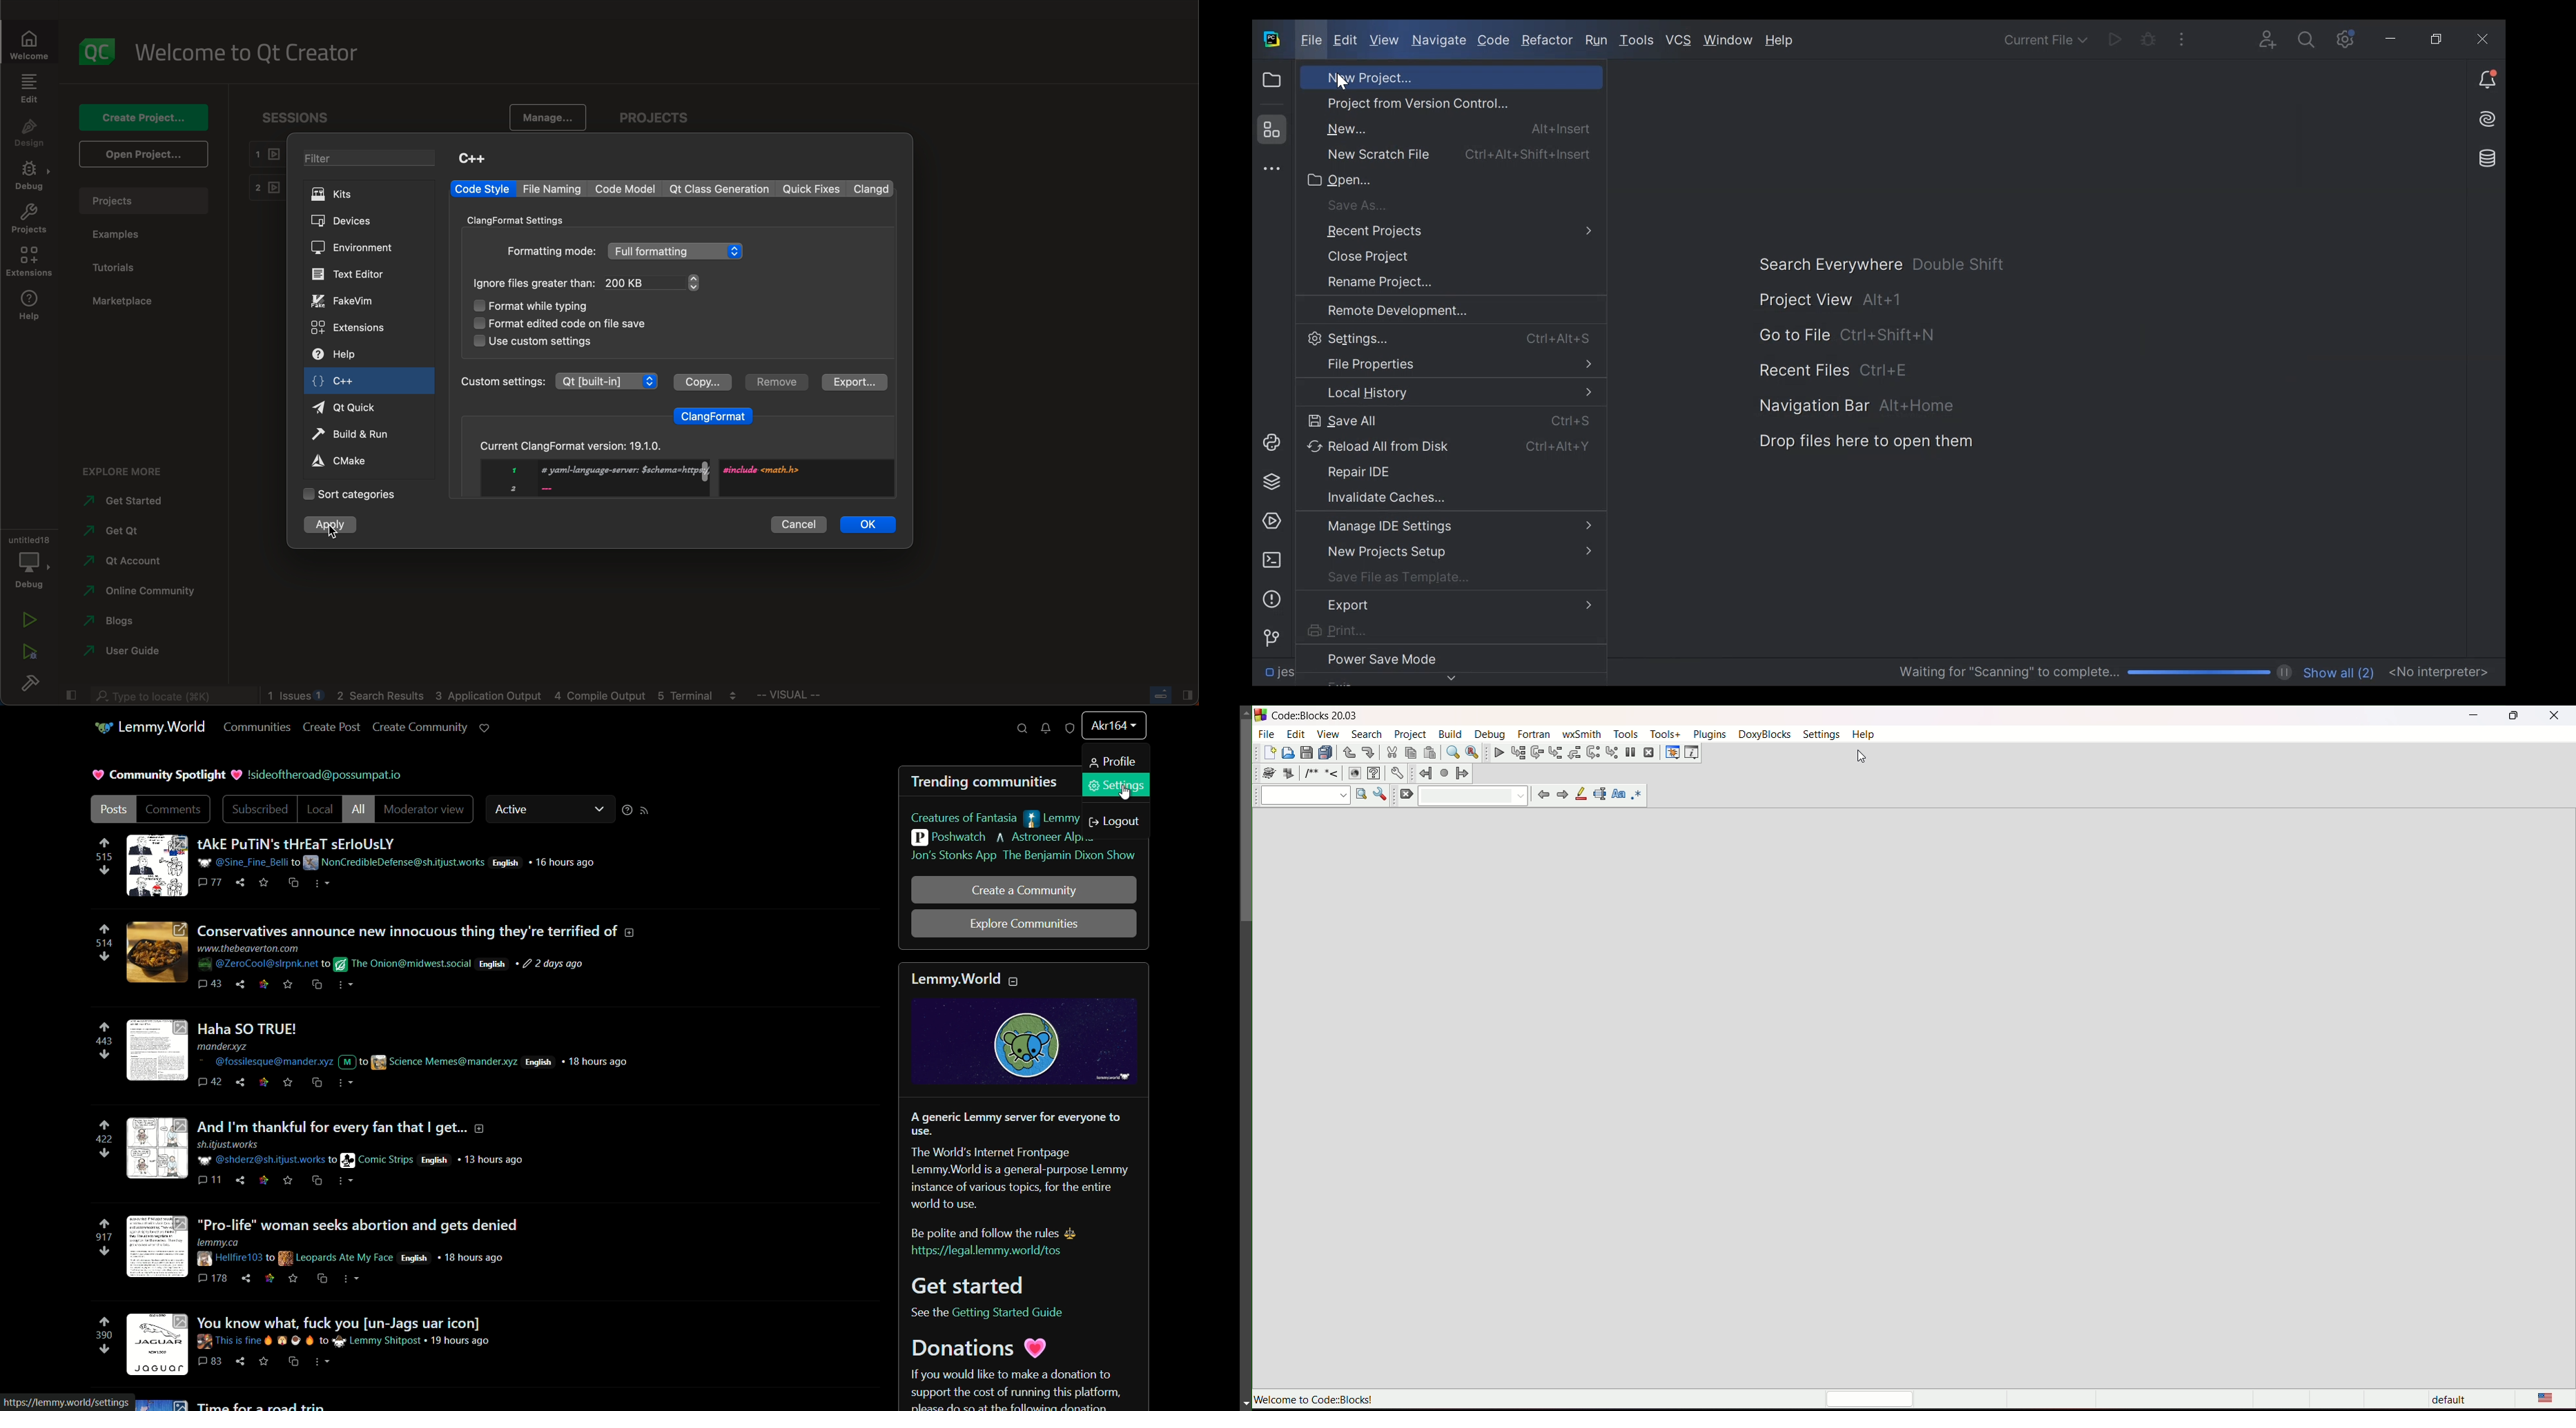 The height and width of the screenshot is (1428, 2576). What do you see at coordinates (1636, 39) in the screenshot?
I see `Tools` at bounding box center [1636, 39].